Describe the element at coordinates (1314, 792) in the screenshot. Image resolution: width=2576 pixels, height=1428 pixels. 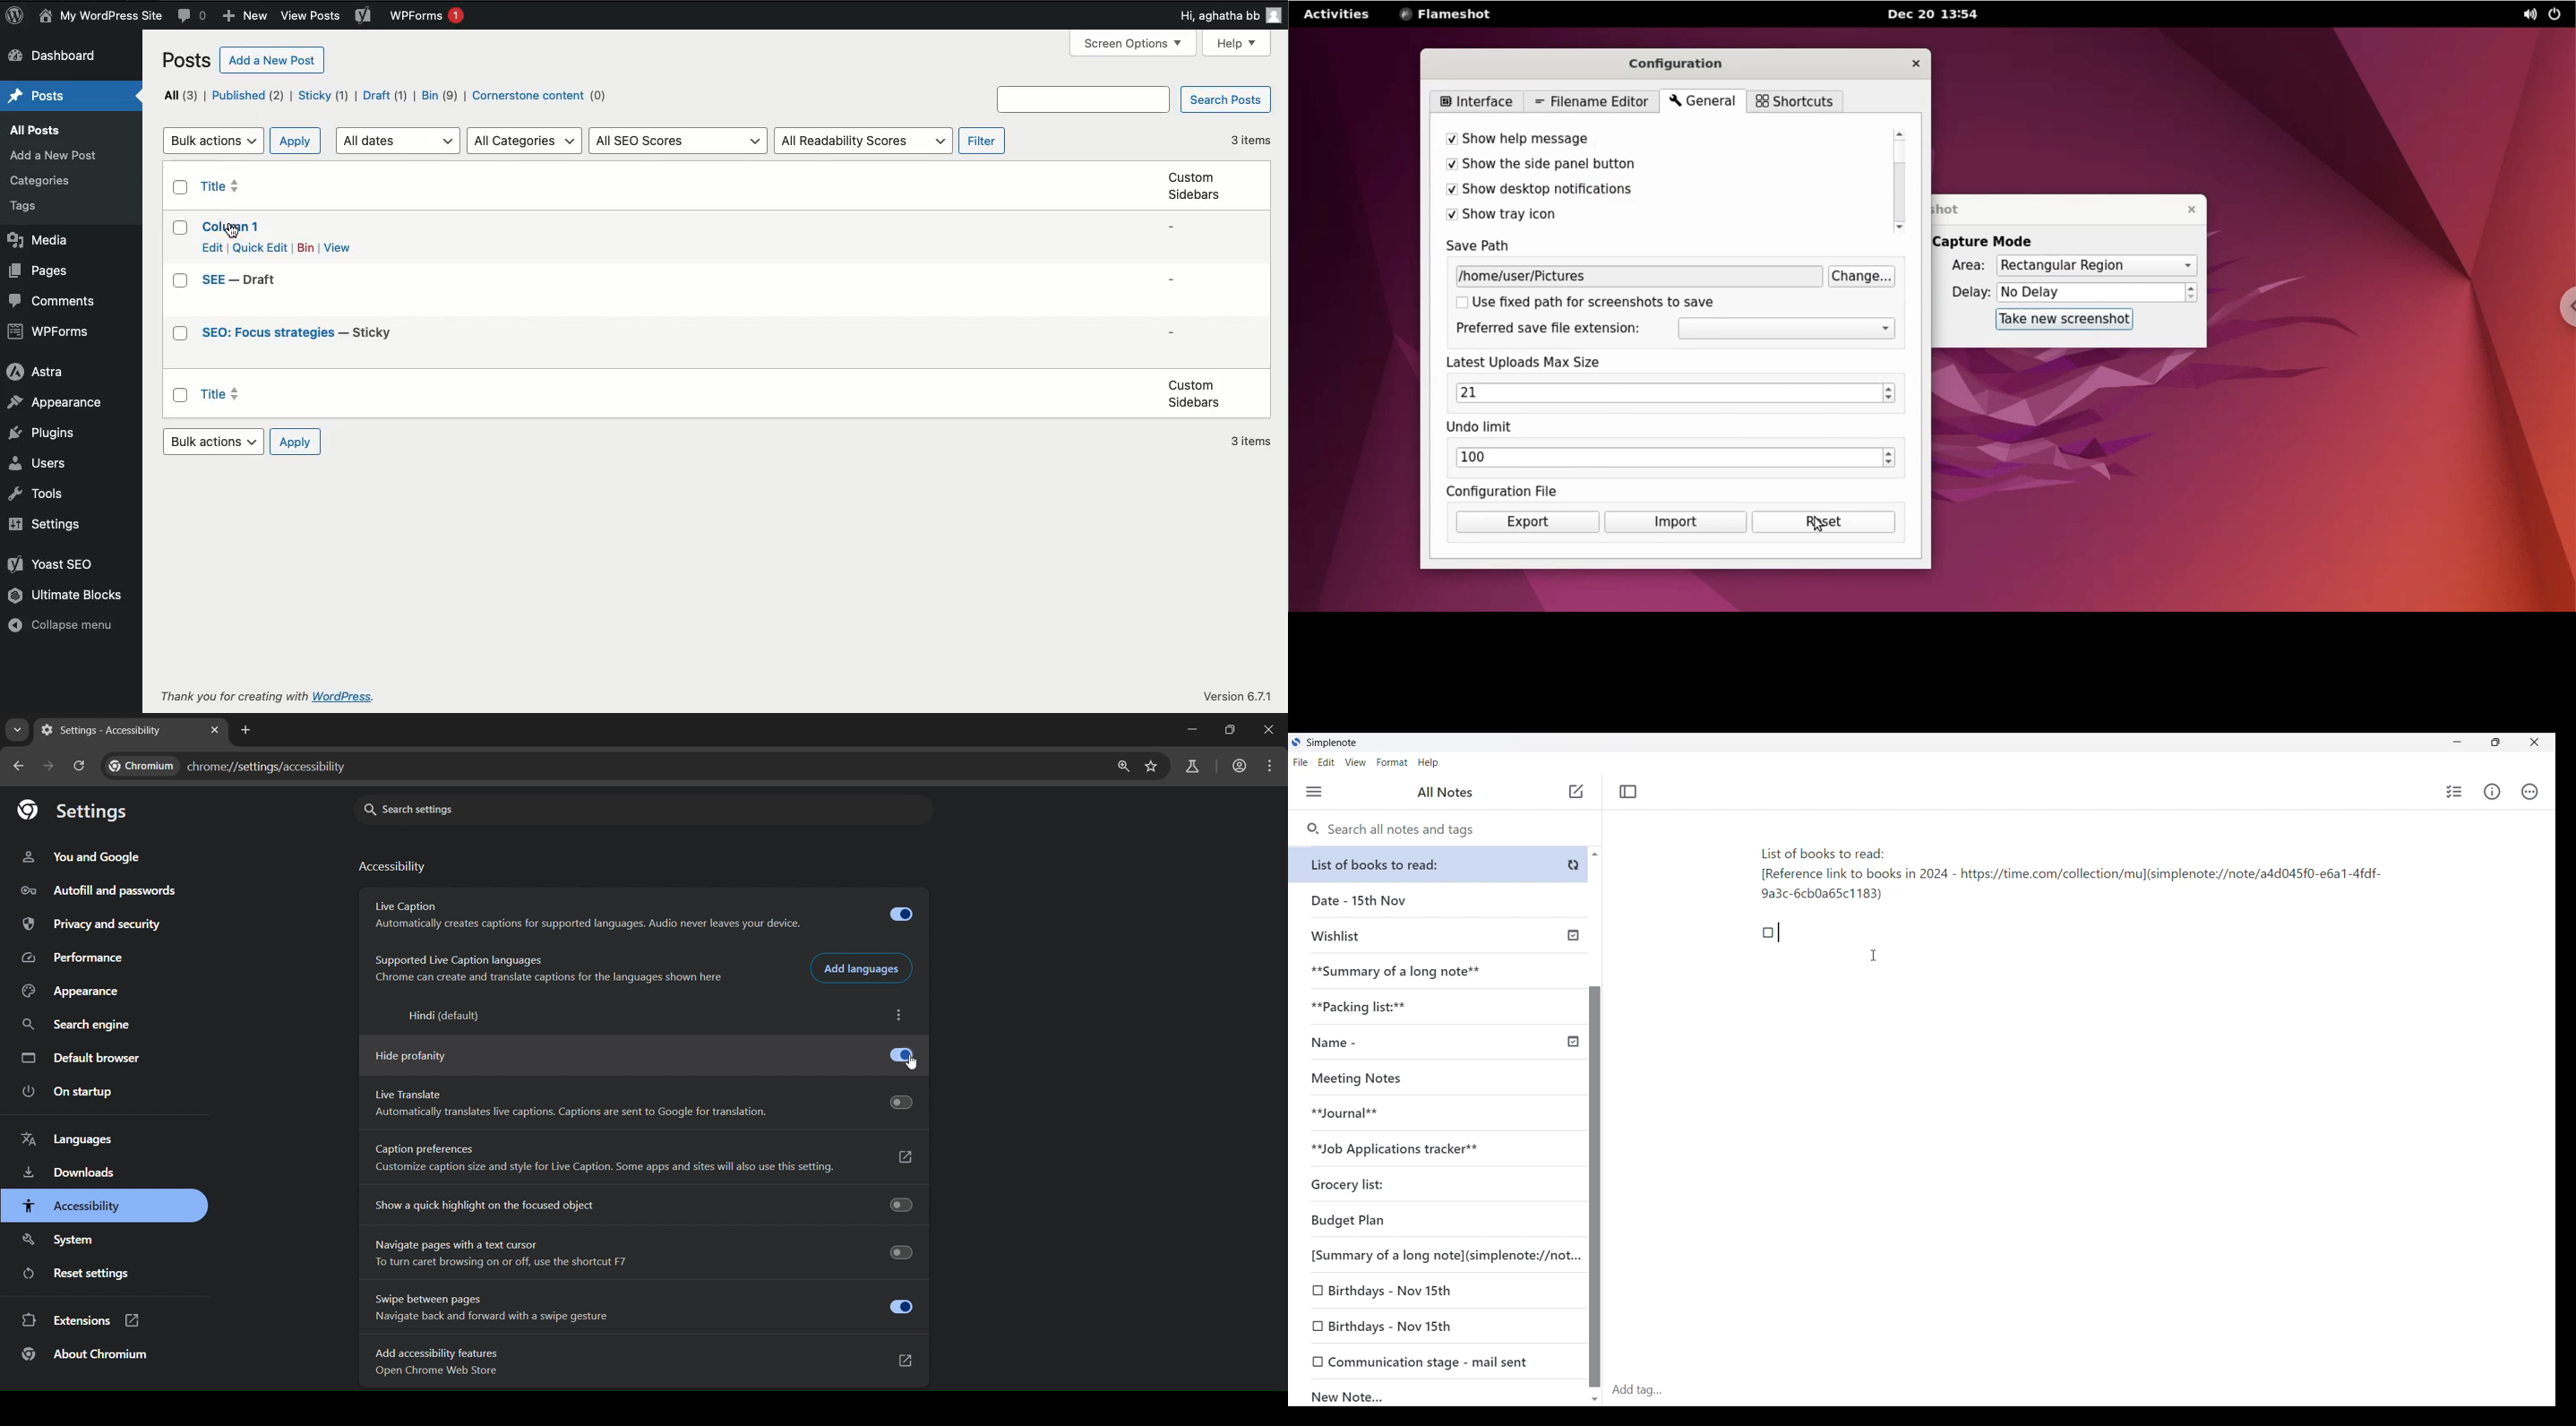
I see `Menu` at that location.